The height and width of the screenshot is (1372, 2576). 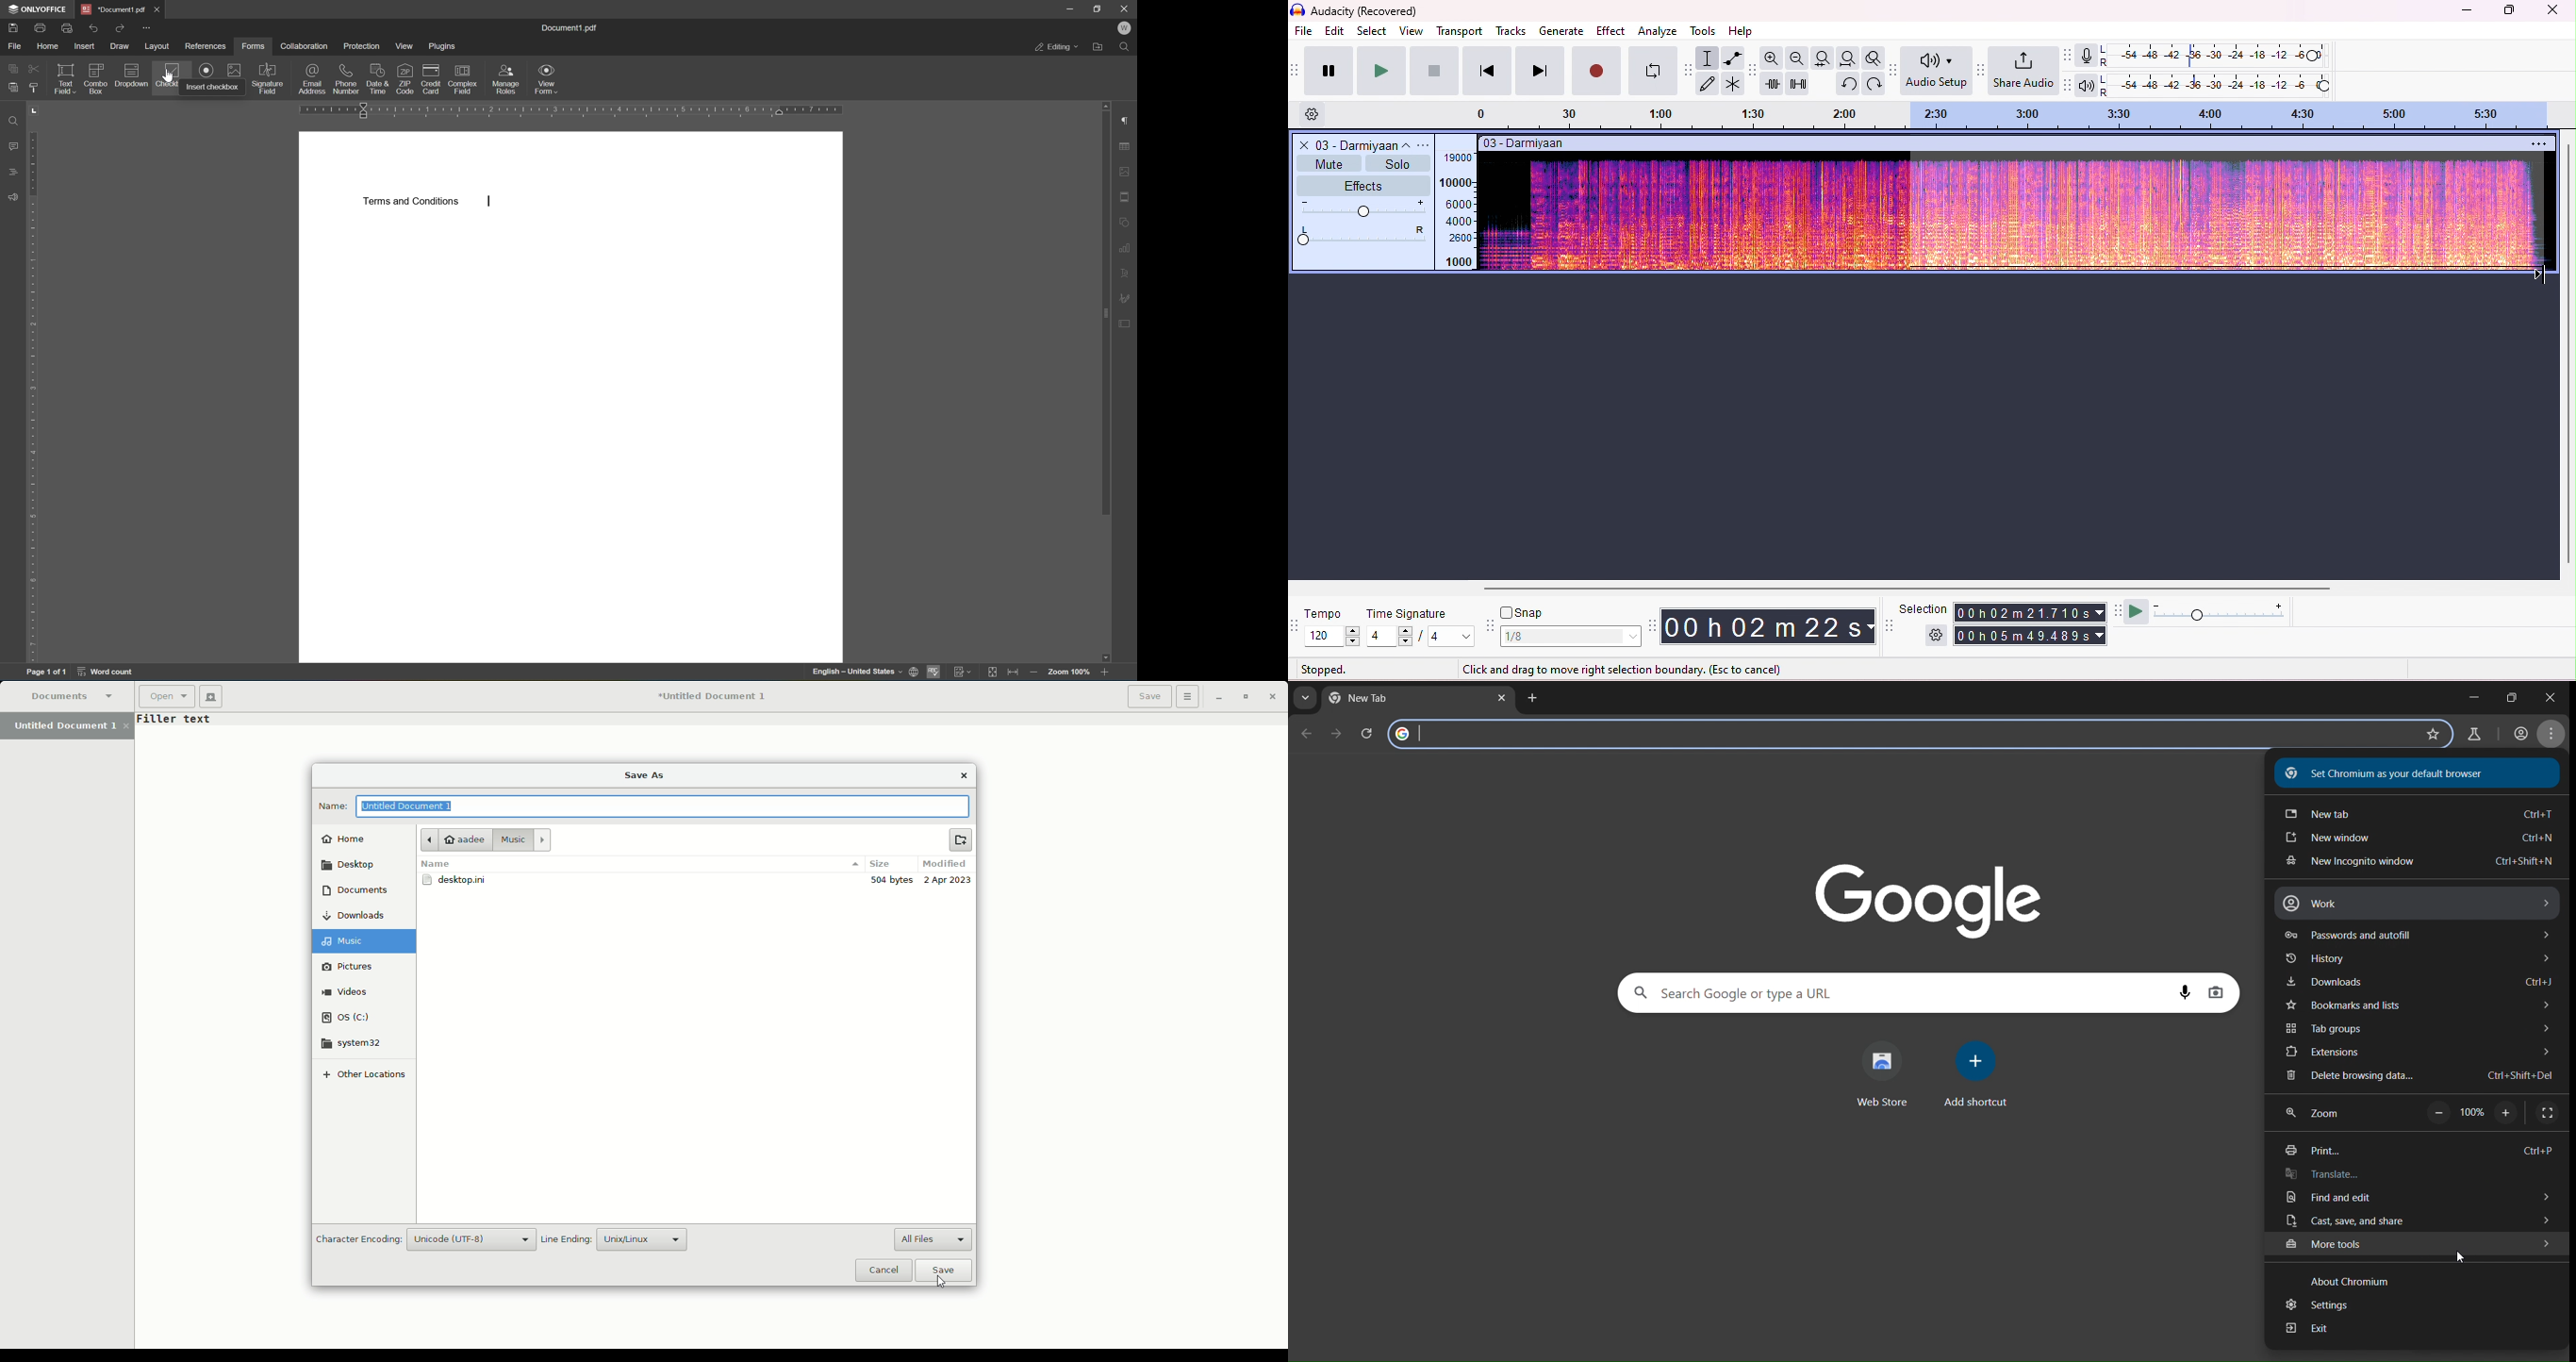 What do you see at coordinates (2419, 1052) in the screenshot?
I see `extensions` at bounding box center [2419, 1052].